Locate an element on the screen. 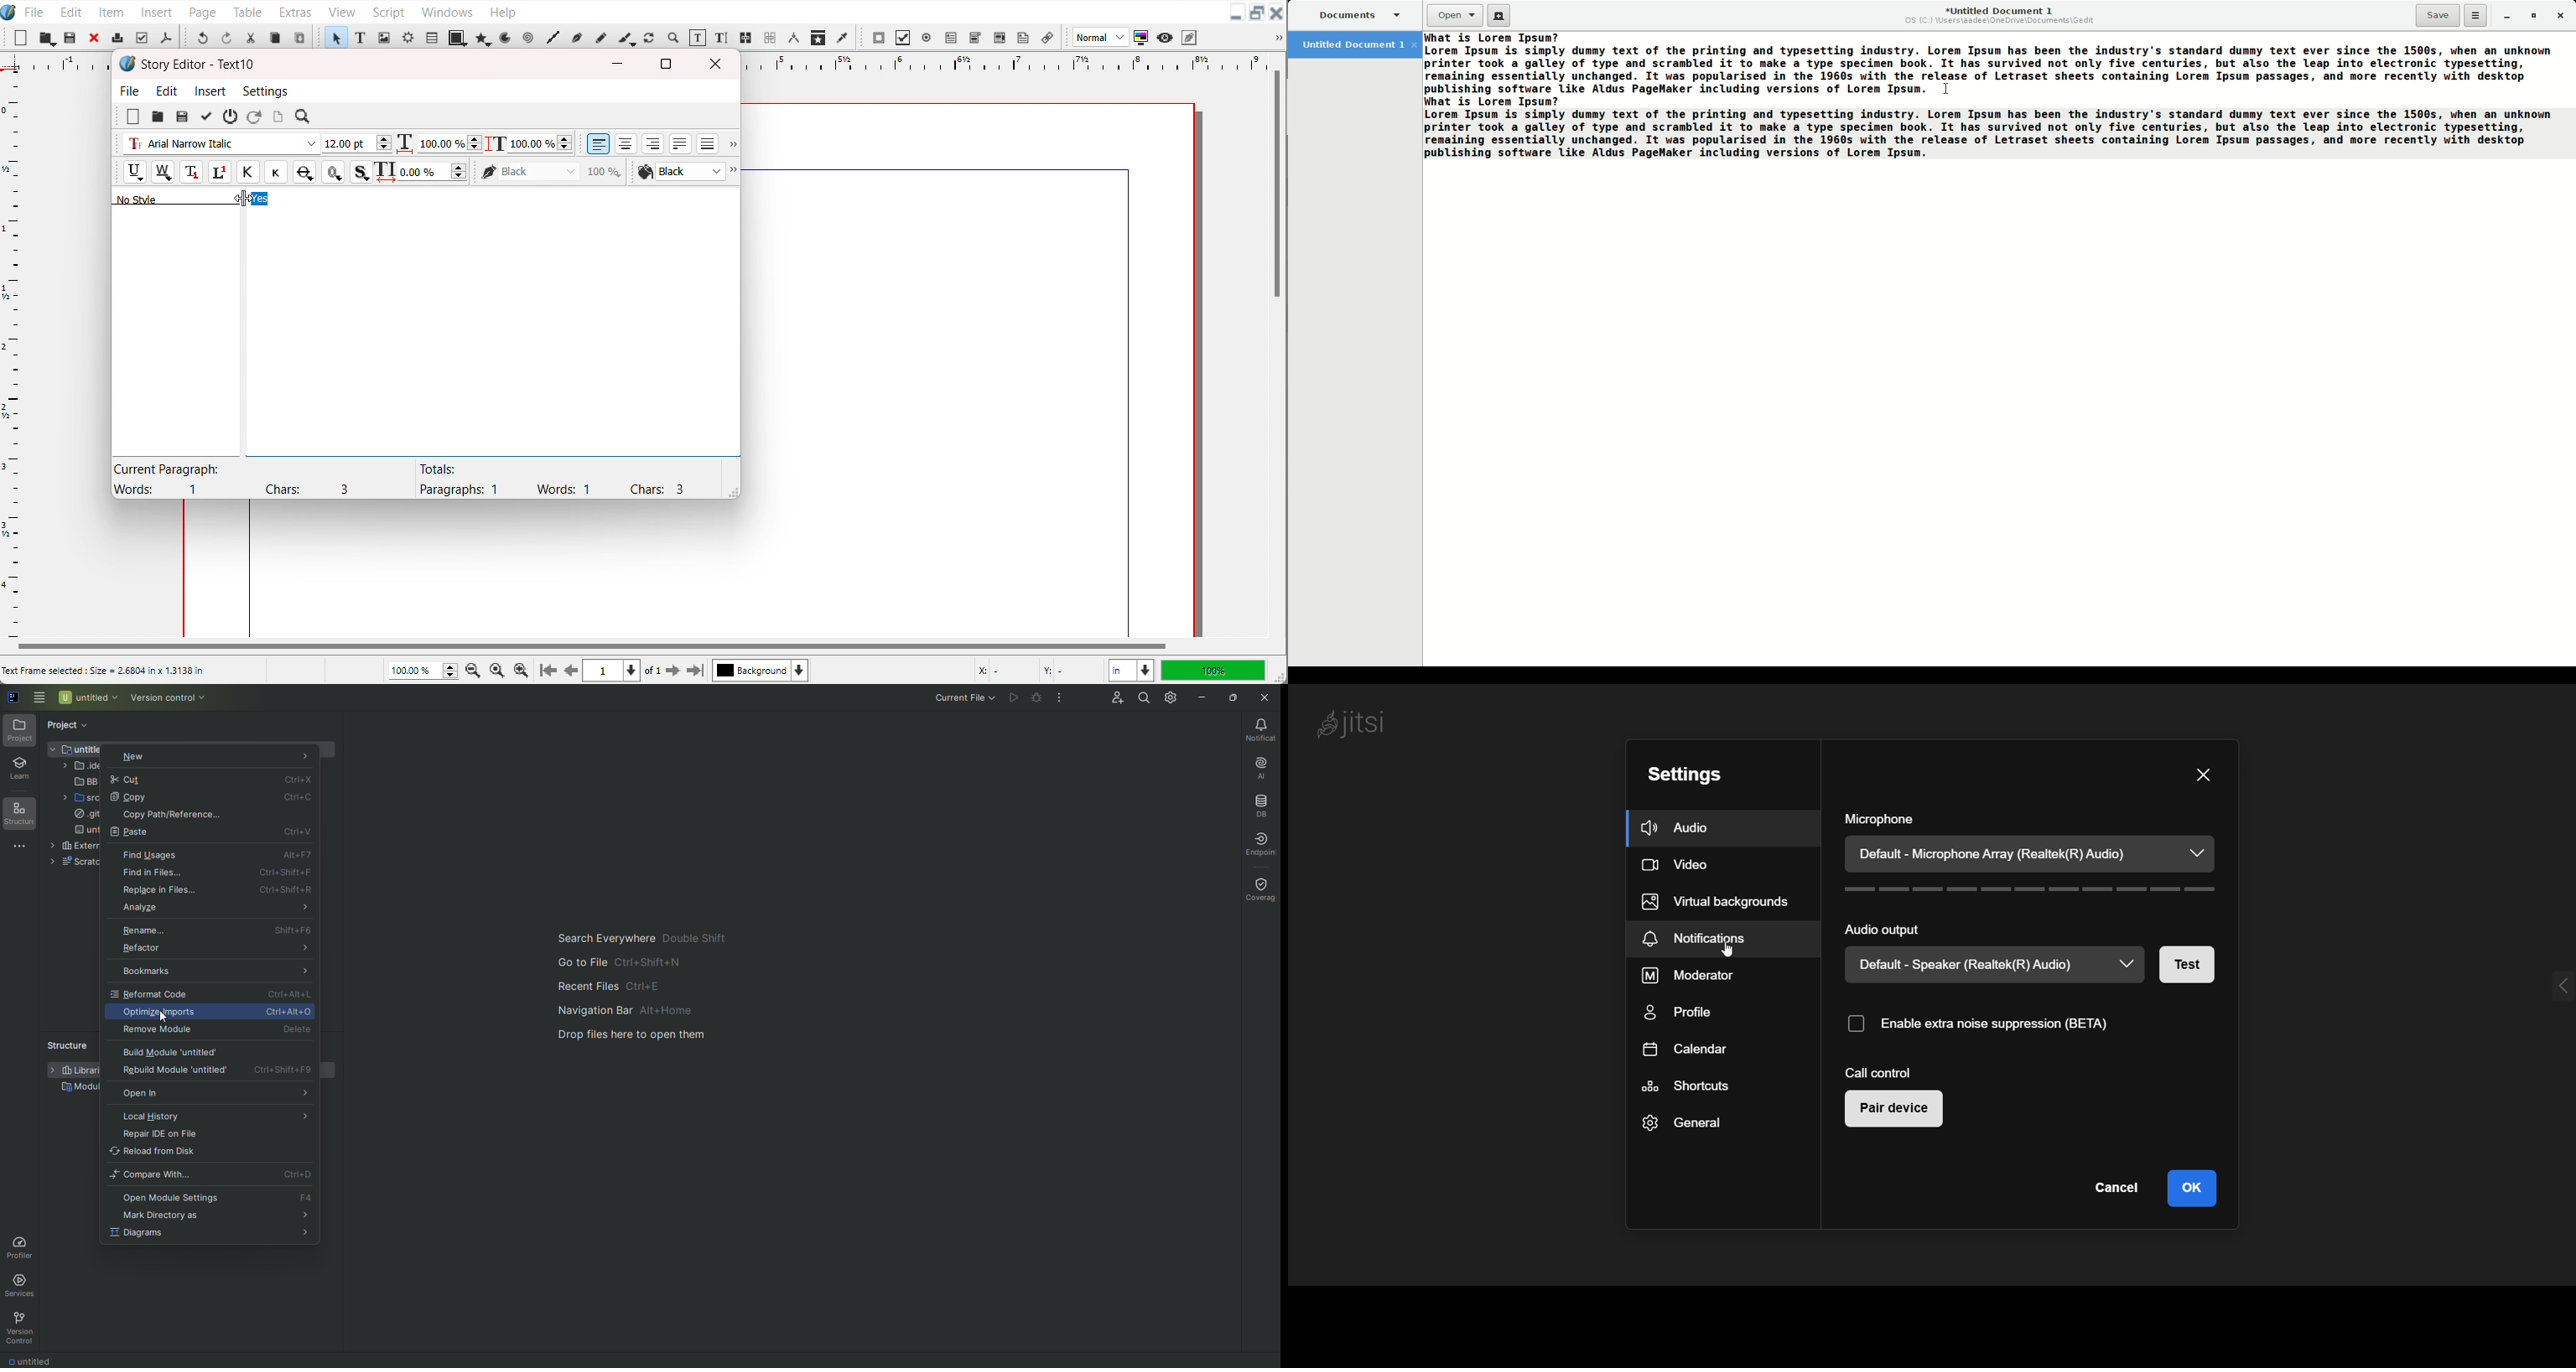 The image size is (2576, 1372). enable noise suppression (BETA) is located at coordinates (1985, 1019).